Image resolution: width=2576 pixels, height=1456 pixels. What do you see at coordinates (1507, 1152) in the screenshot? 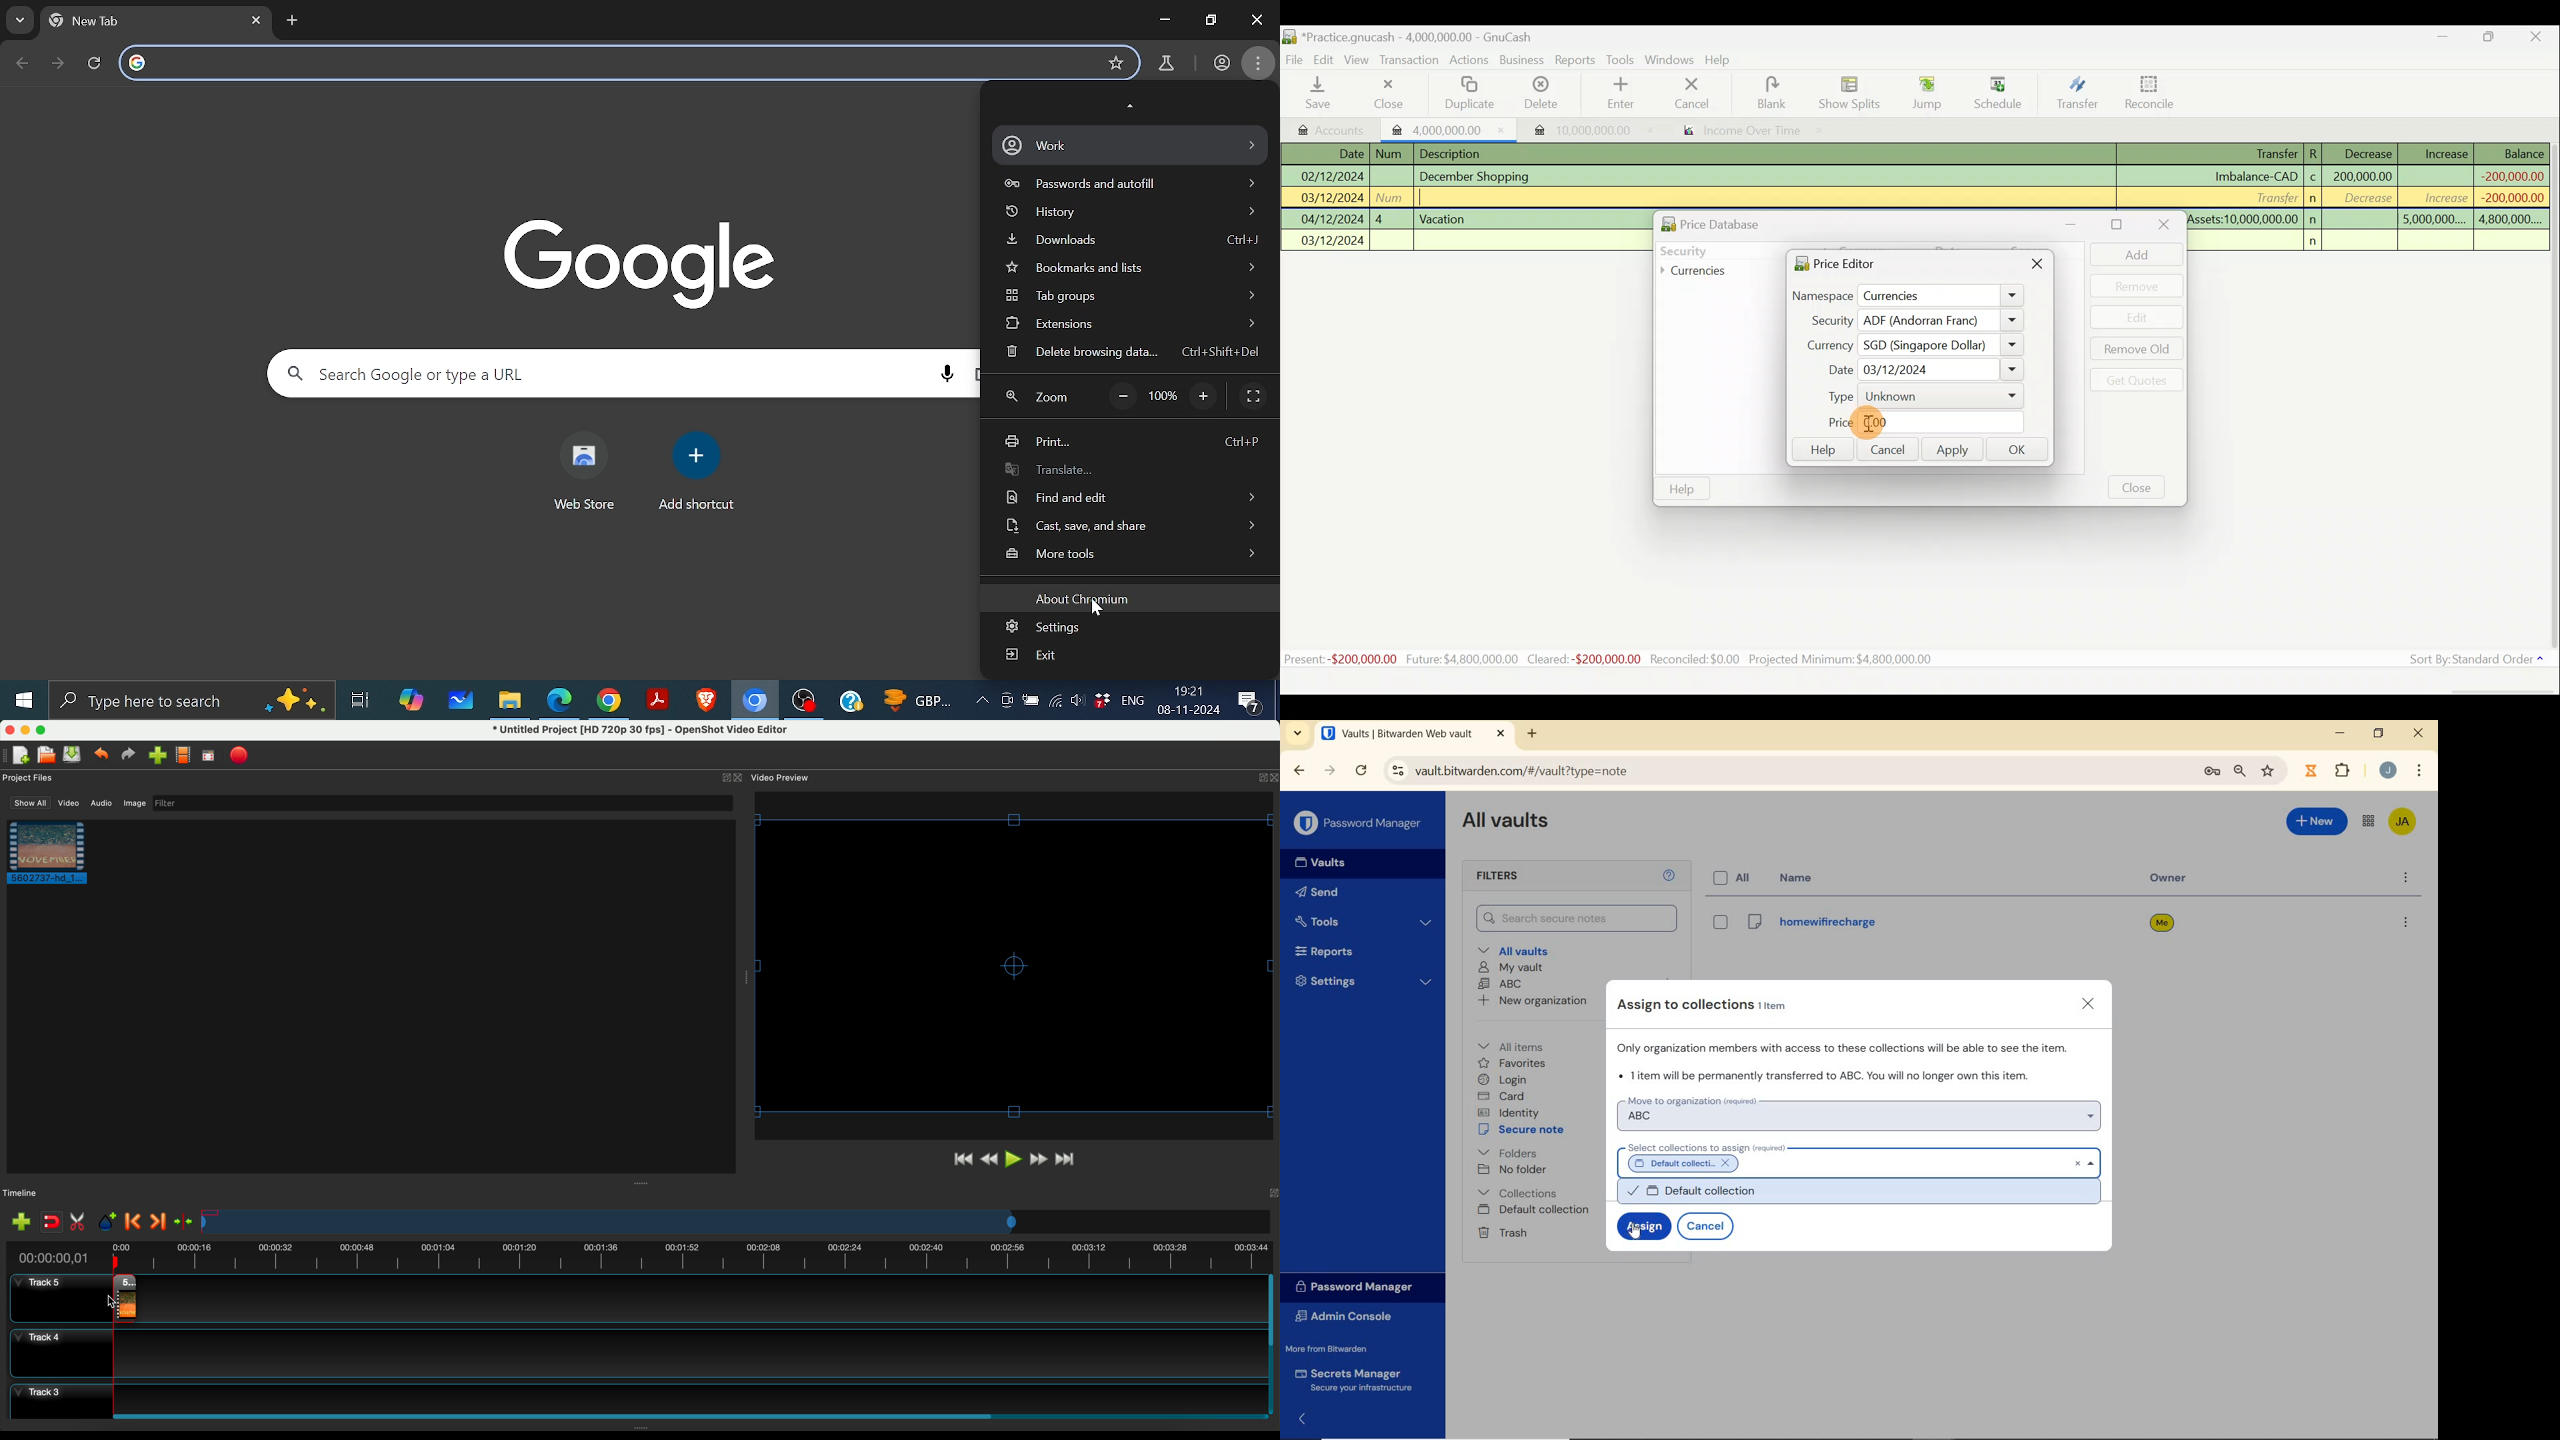
I see `folders` at bounding box center [1507, 1152].